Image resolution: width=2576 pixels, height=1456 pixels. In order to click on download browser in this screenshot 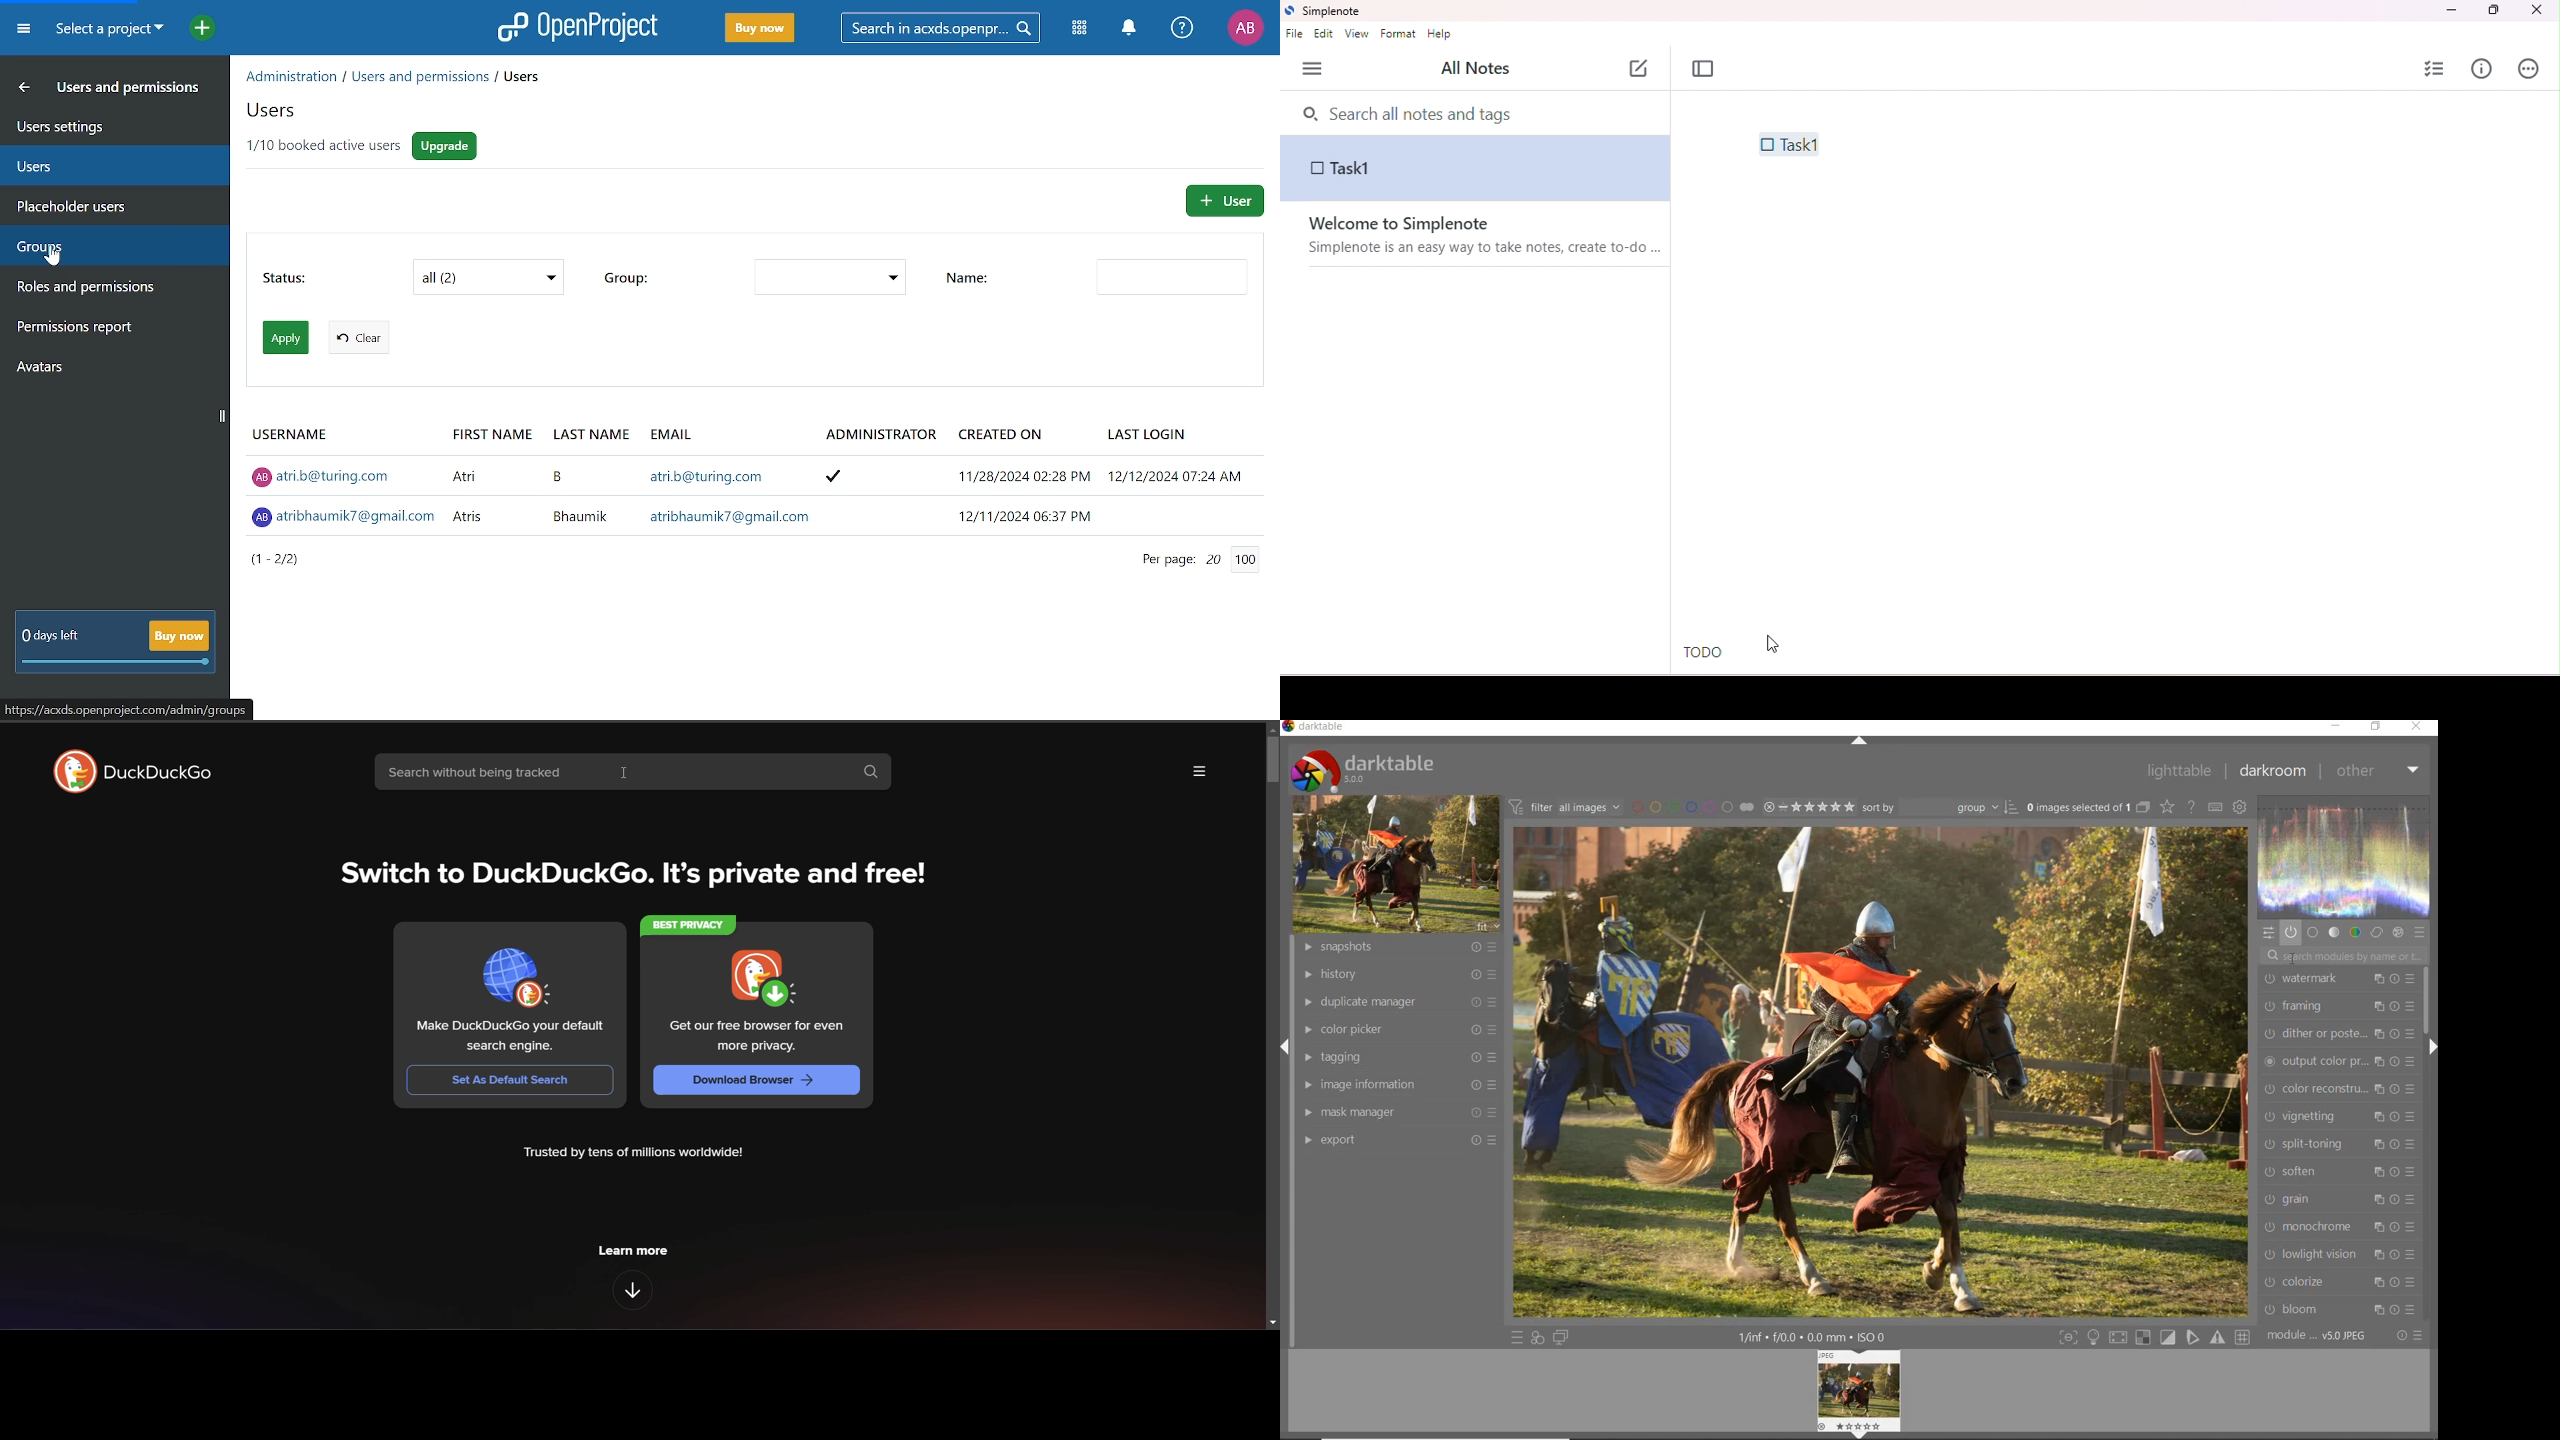, I will do `click(758, 1081)`.